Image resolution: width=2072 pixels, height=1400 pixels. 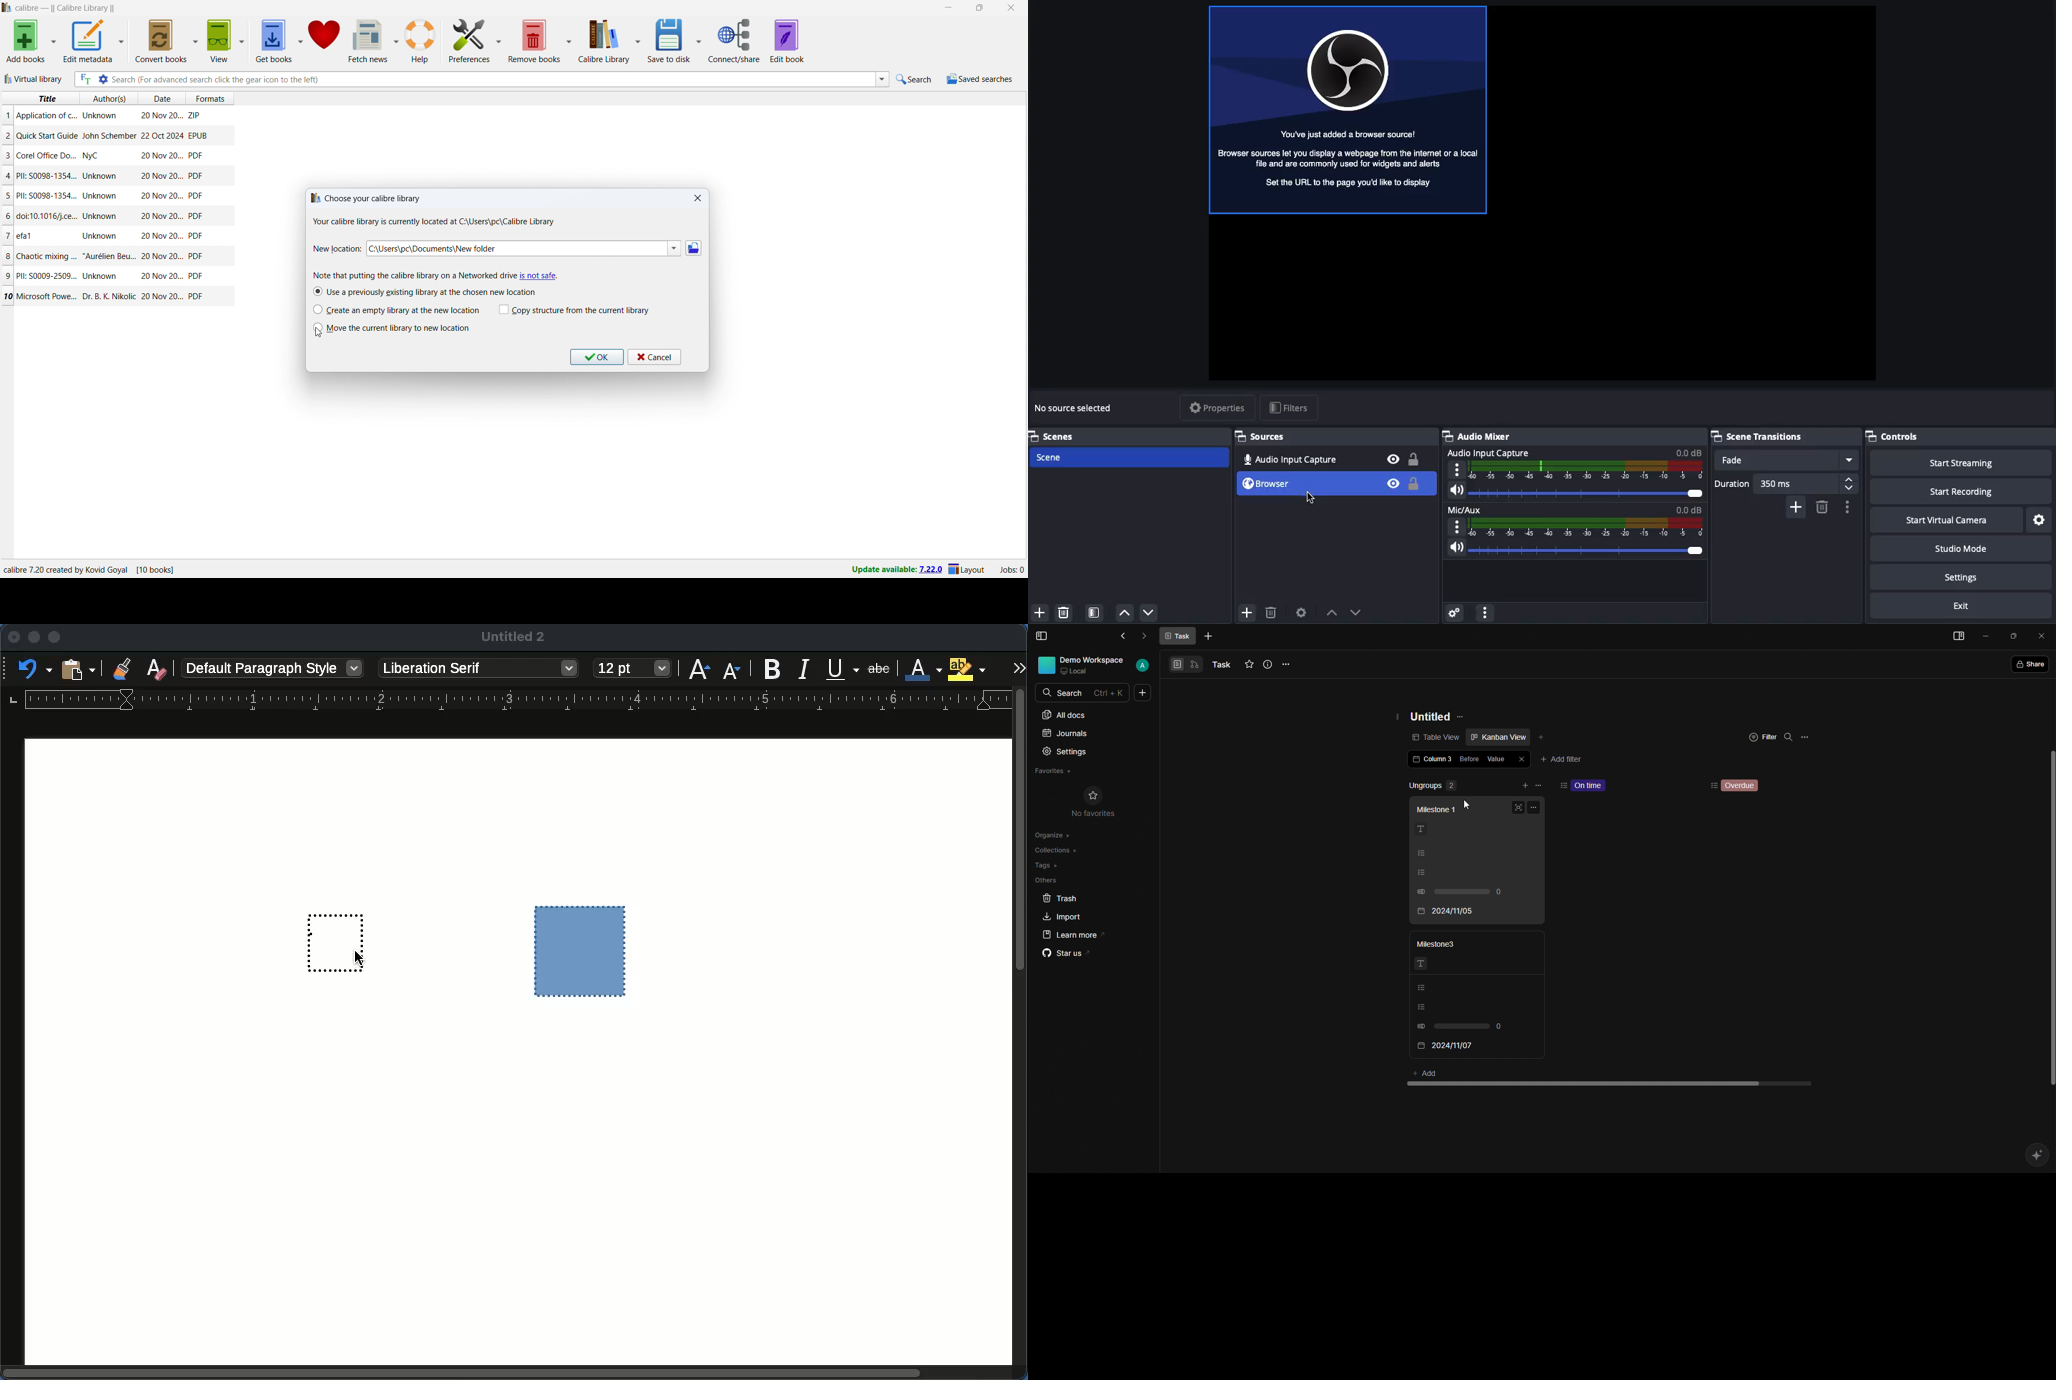 What do you see at coordinates (1288, 458) in the screenshot?
I see `Audio input capture` at bounding box center [1288, 458].